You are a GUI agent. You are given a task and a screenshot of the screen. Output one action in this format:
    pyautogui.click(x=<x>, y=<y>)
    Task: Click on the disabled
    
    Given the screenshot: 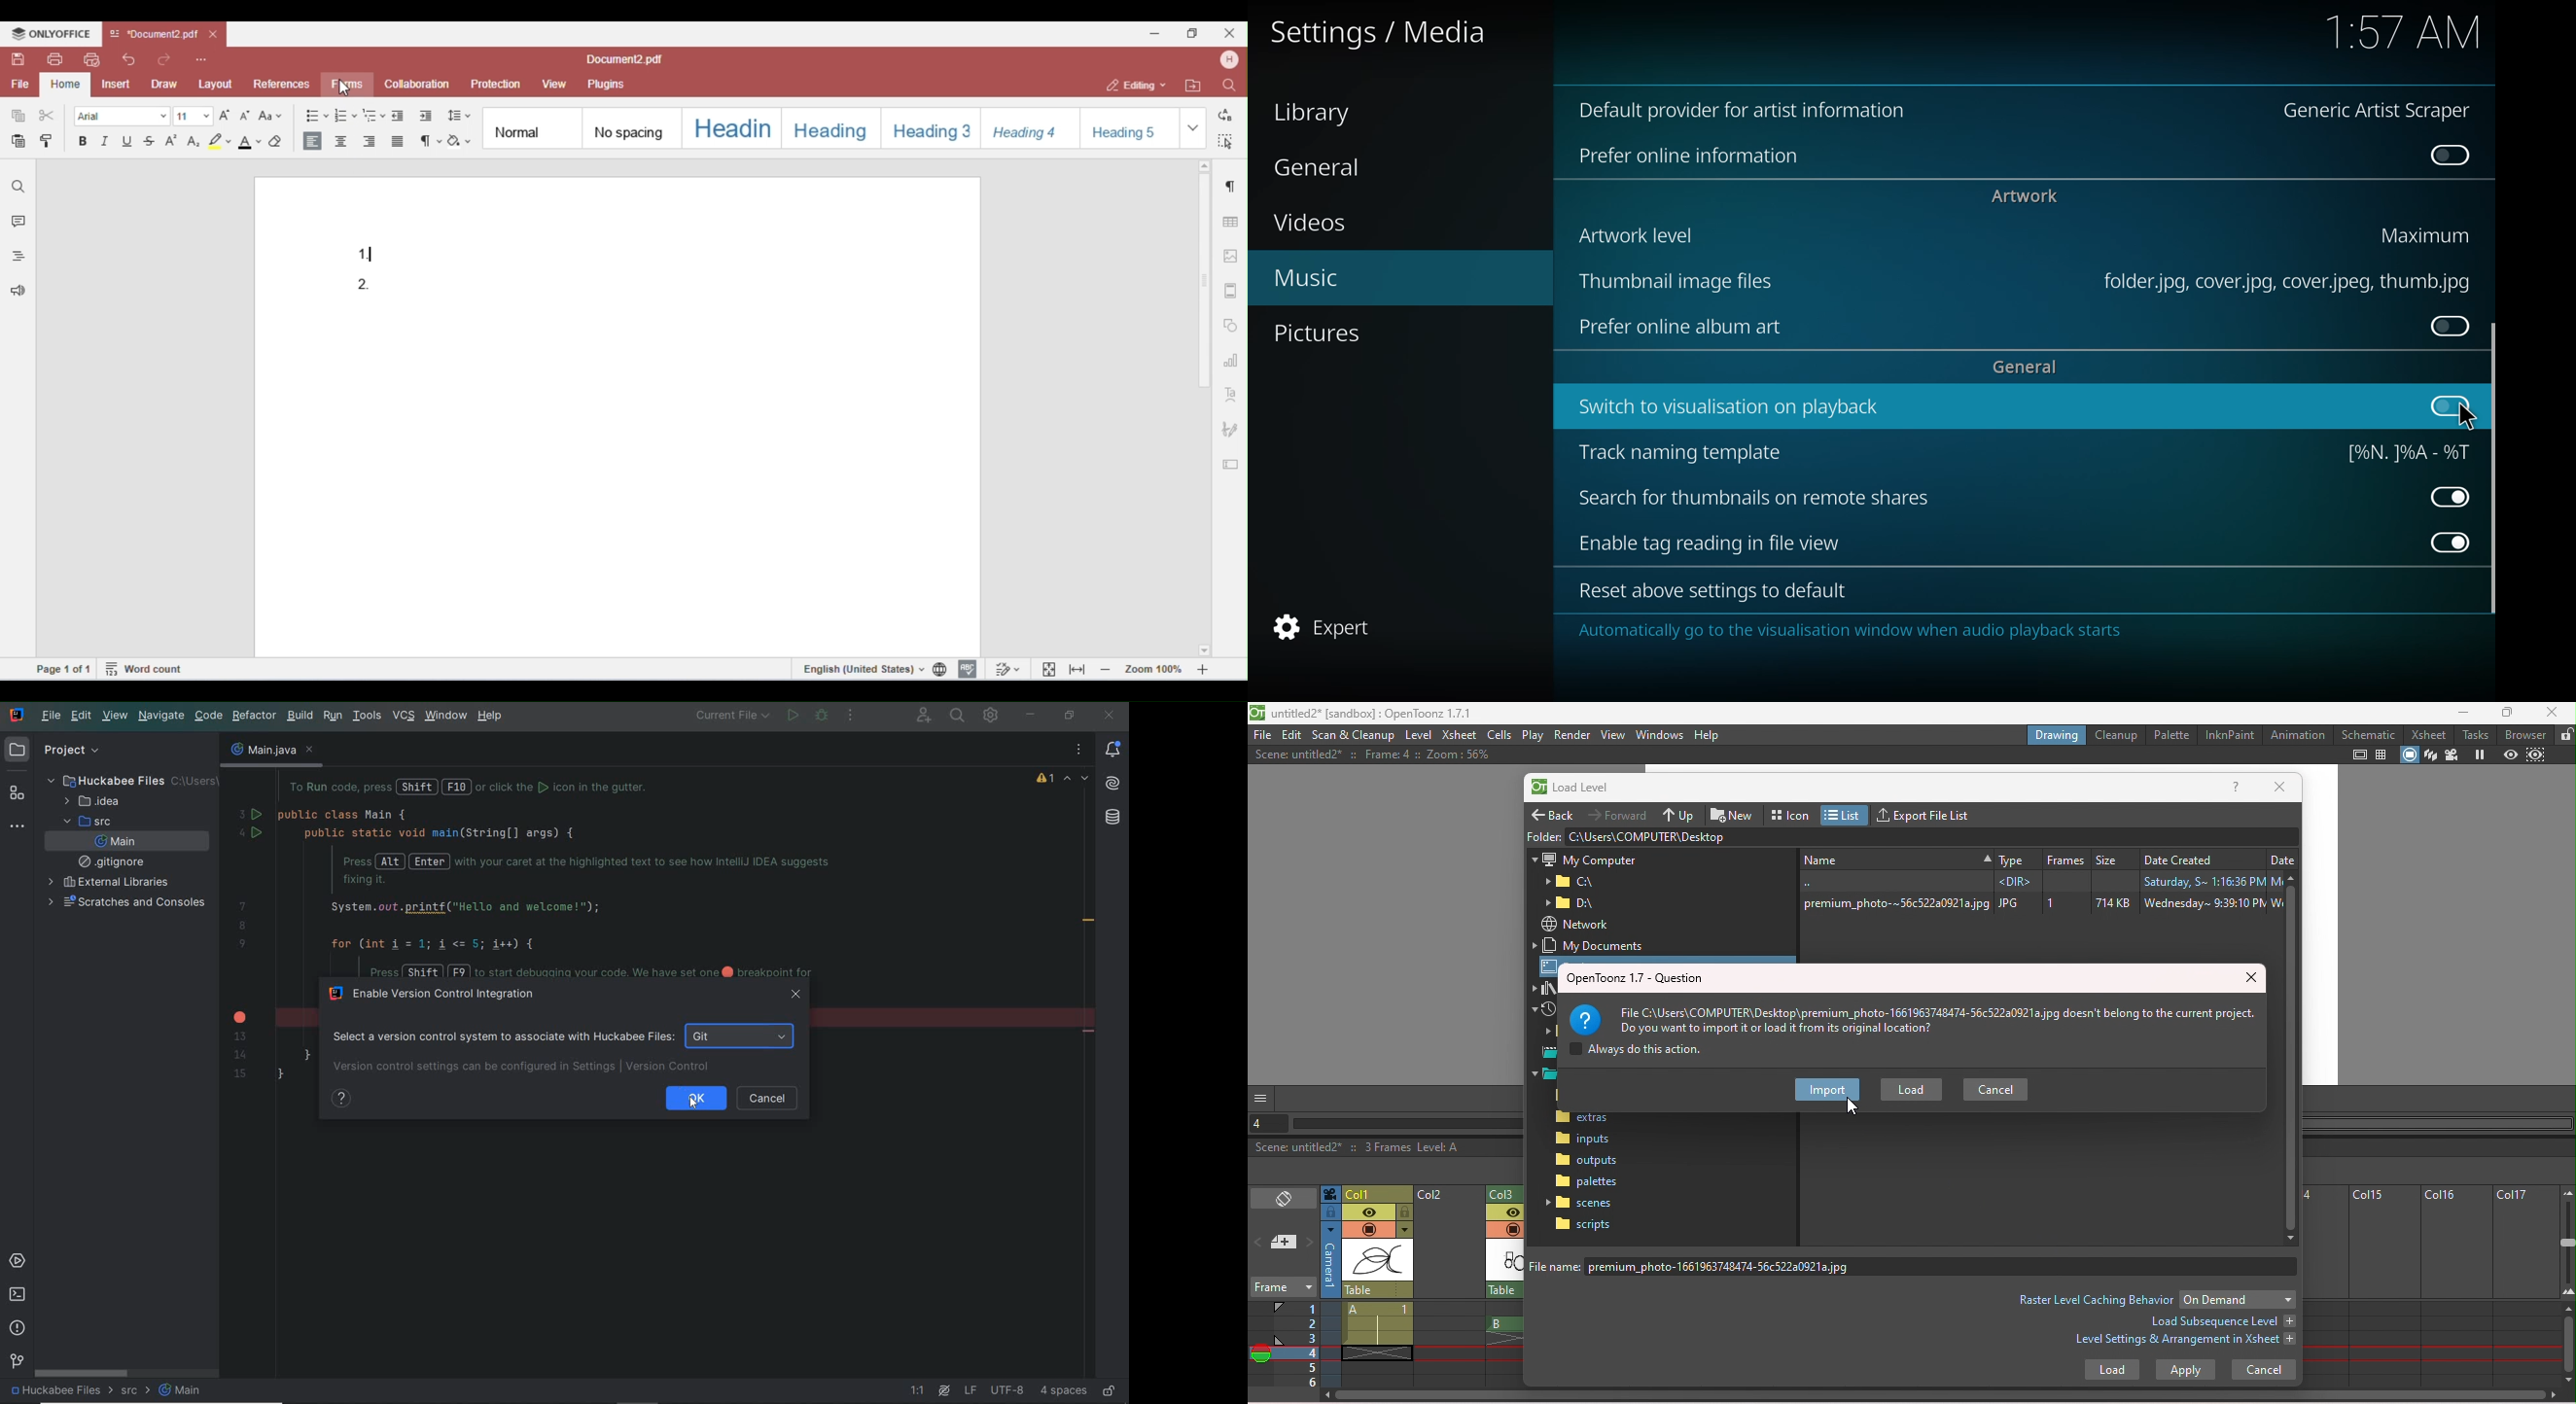 What is the action you would take?
    pyautogui.click(x=2449, y=157)
    